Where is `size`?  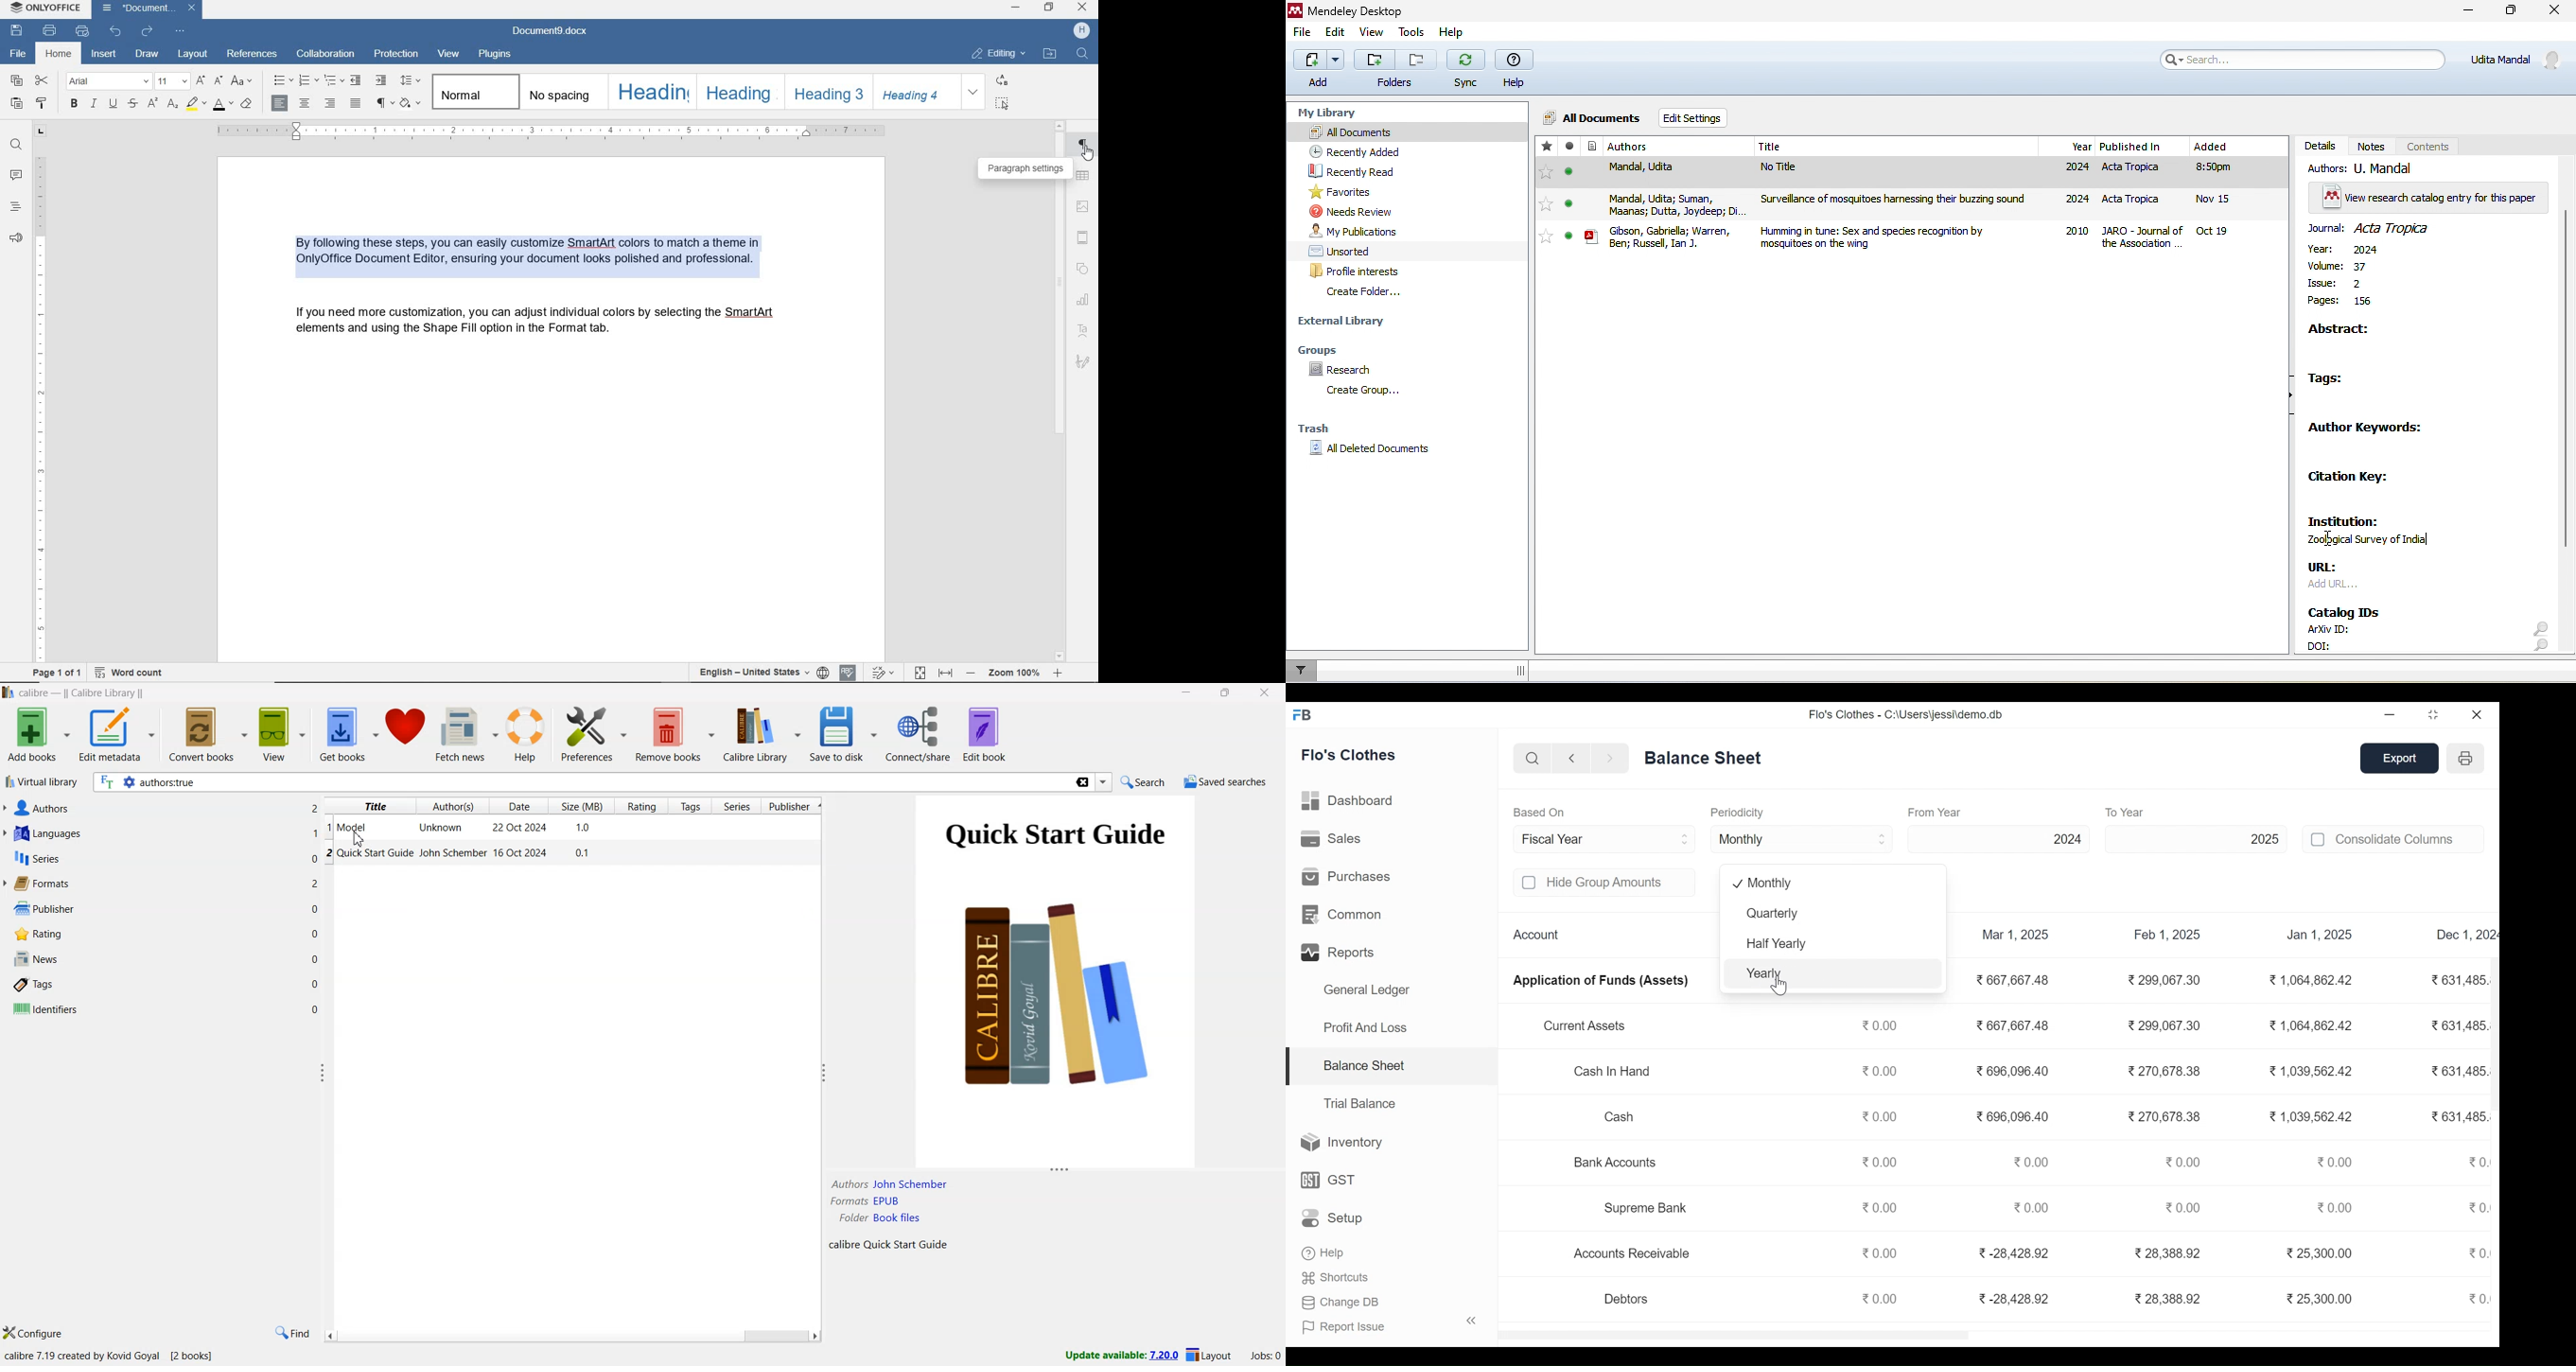 size is located at coordinates (585, 828).